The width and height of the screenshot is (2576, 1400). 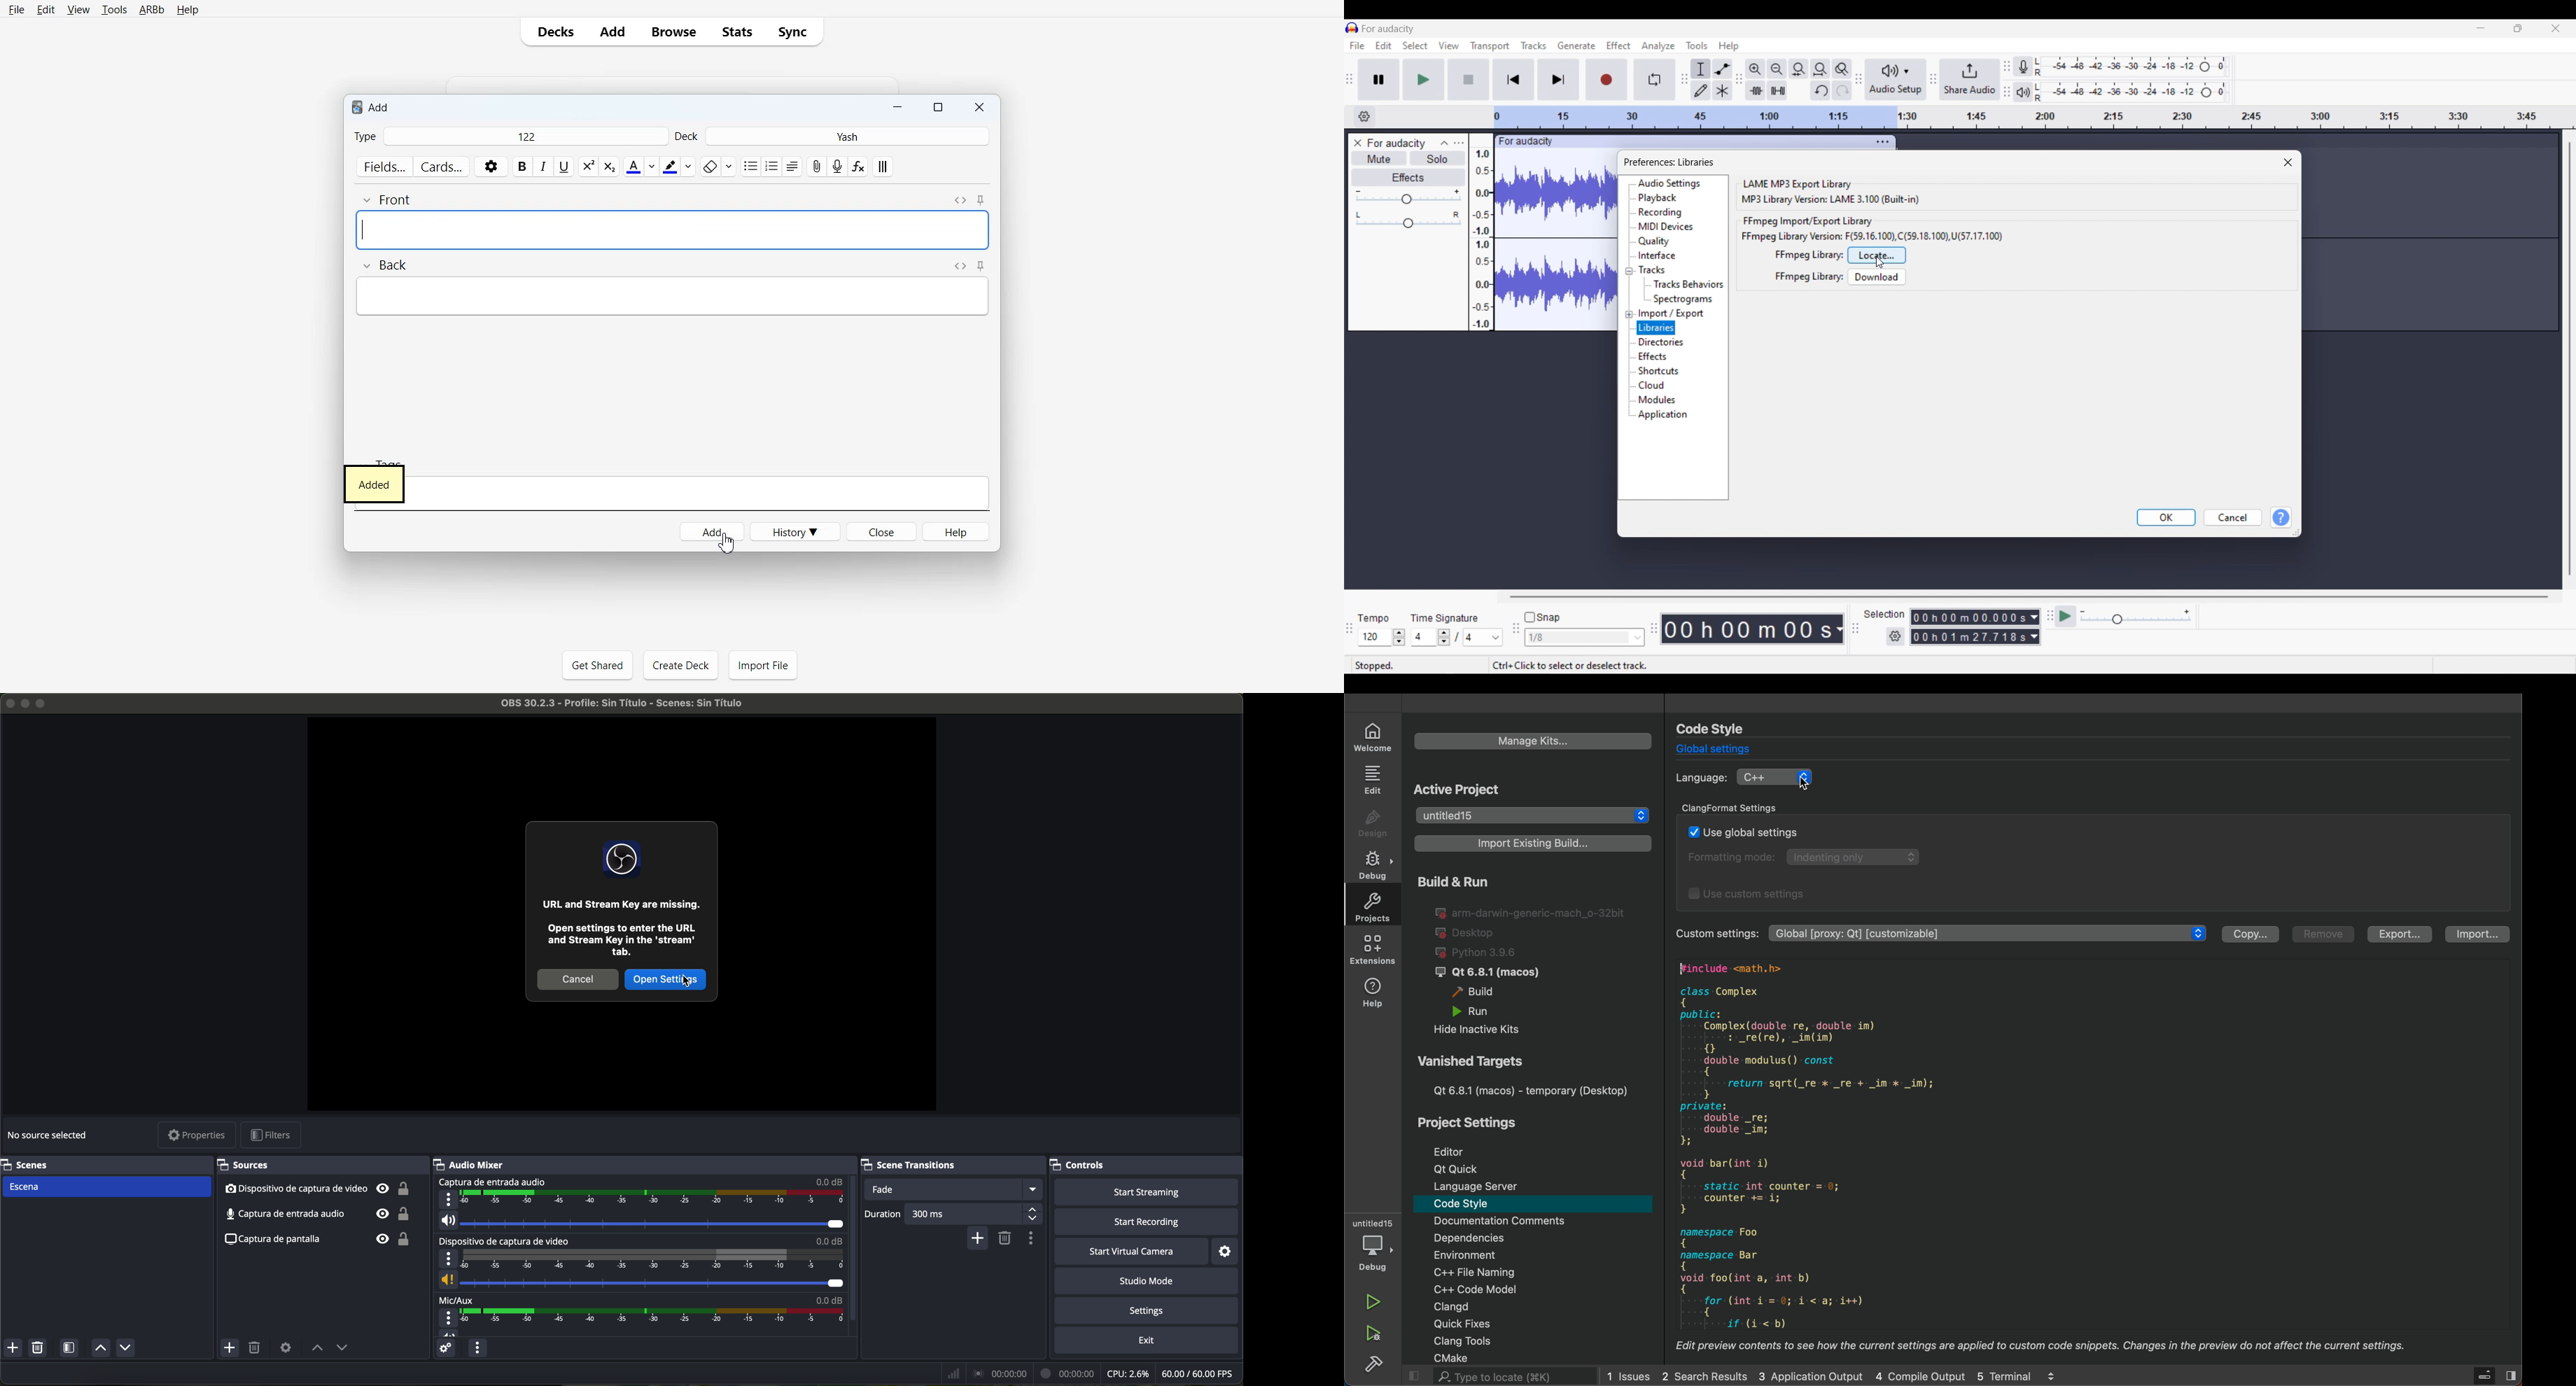 I want to click on type, so click(x=375, y=134).